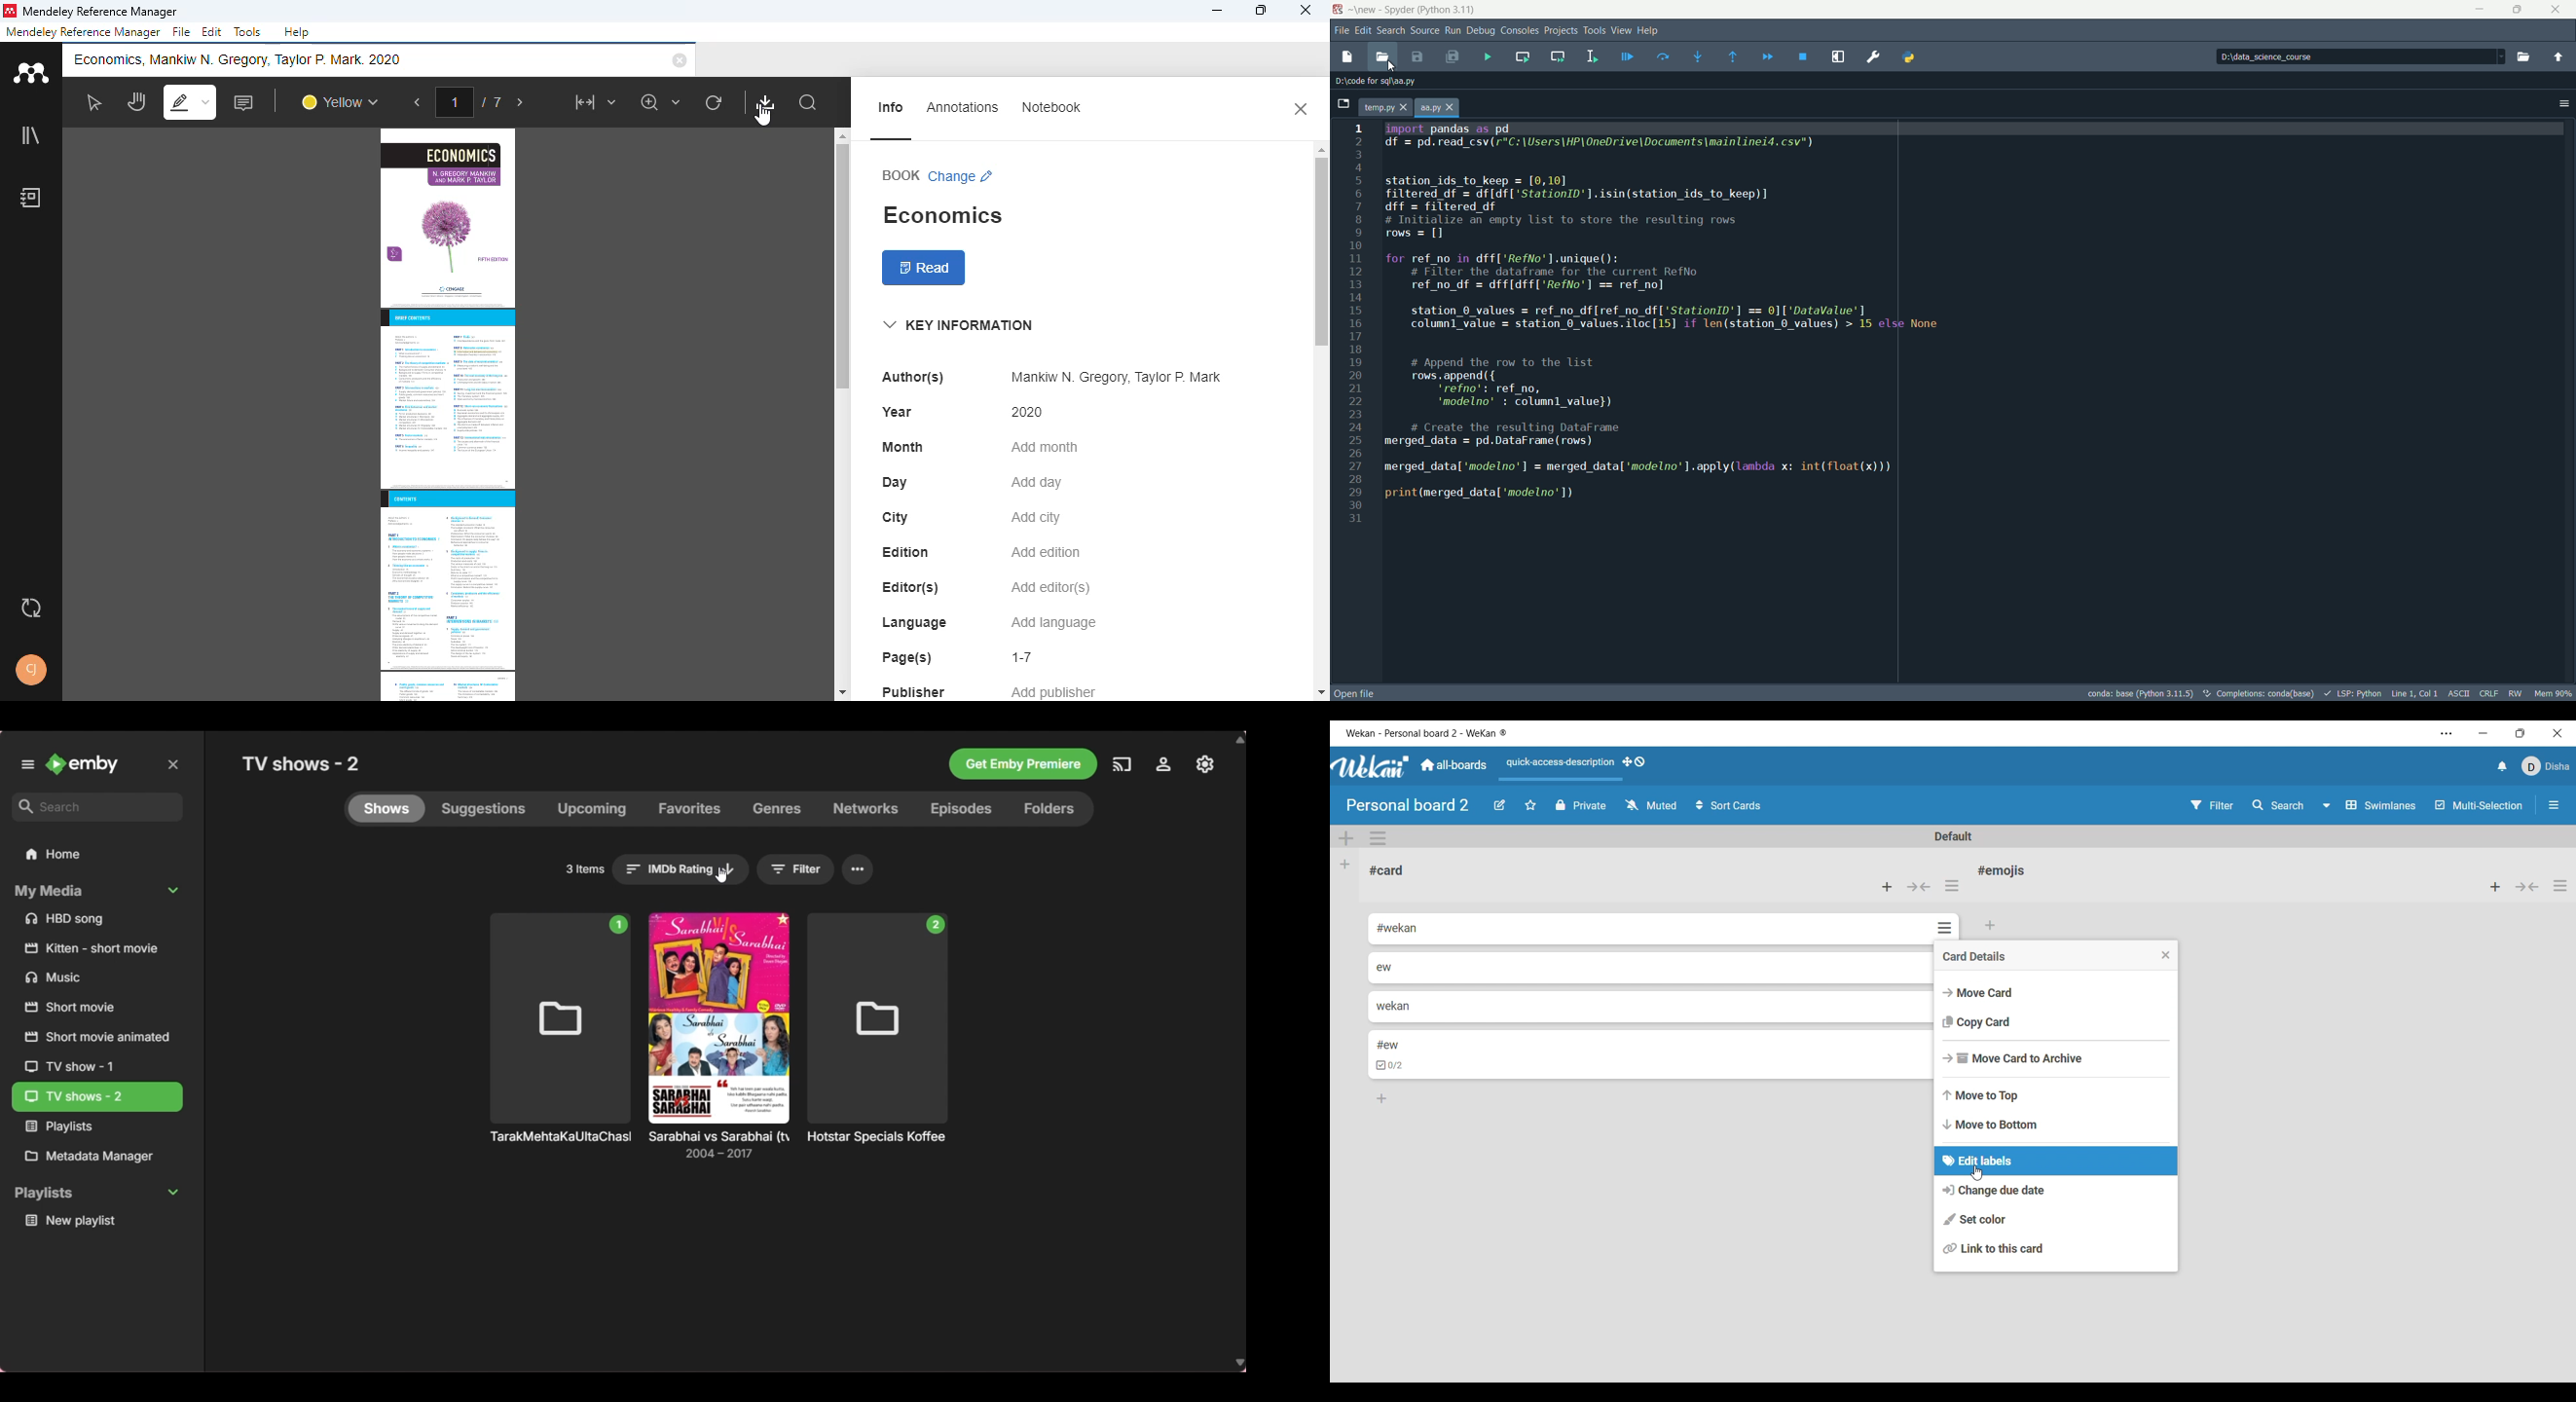  I want to click on save file, so click(1422, 57).